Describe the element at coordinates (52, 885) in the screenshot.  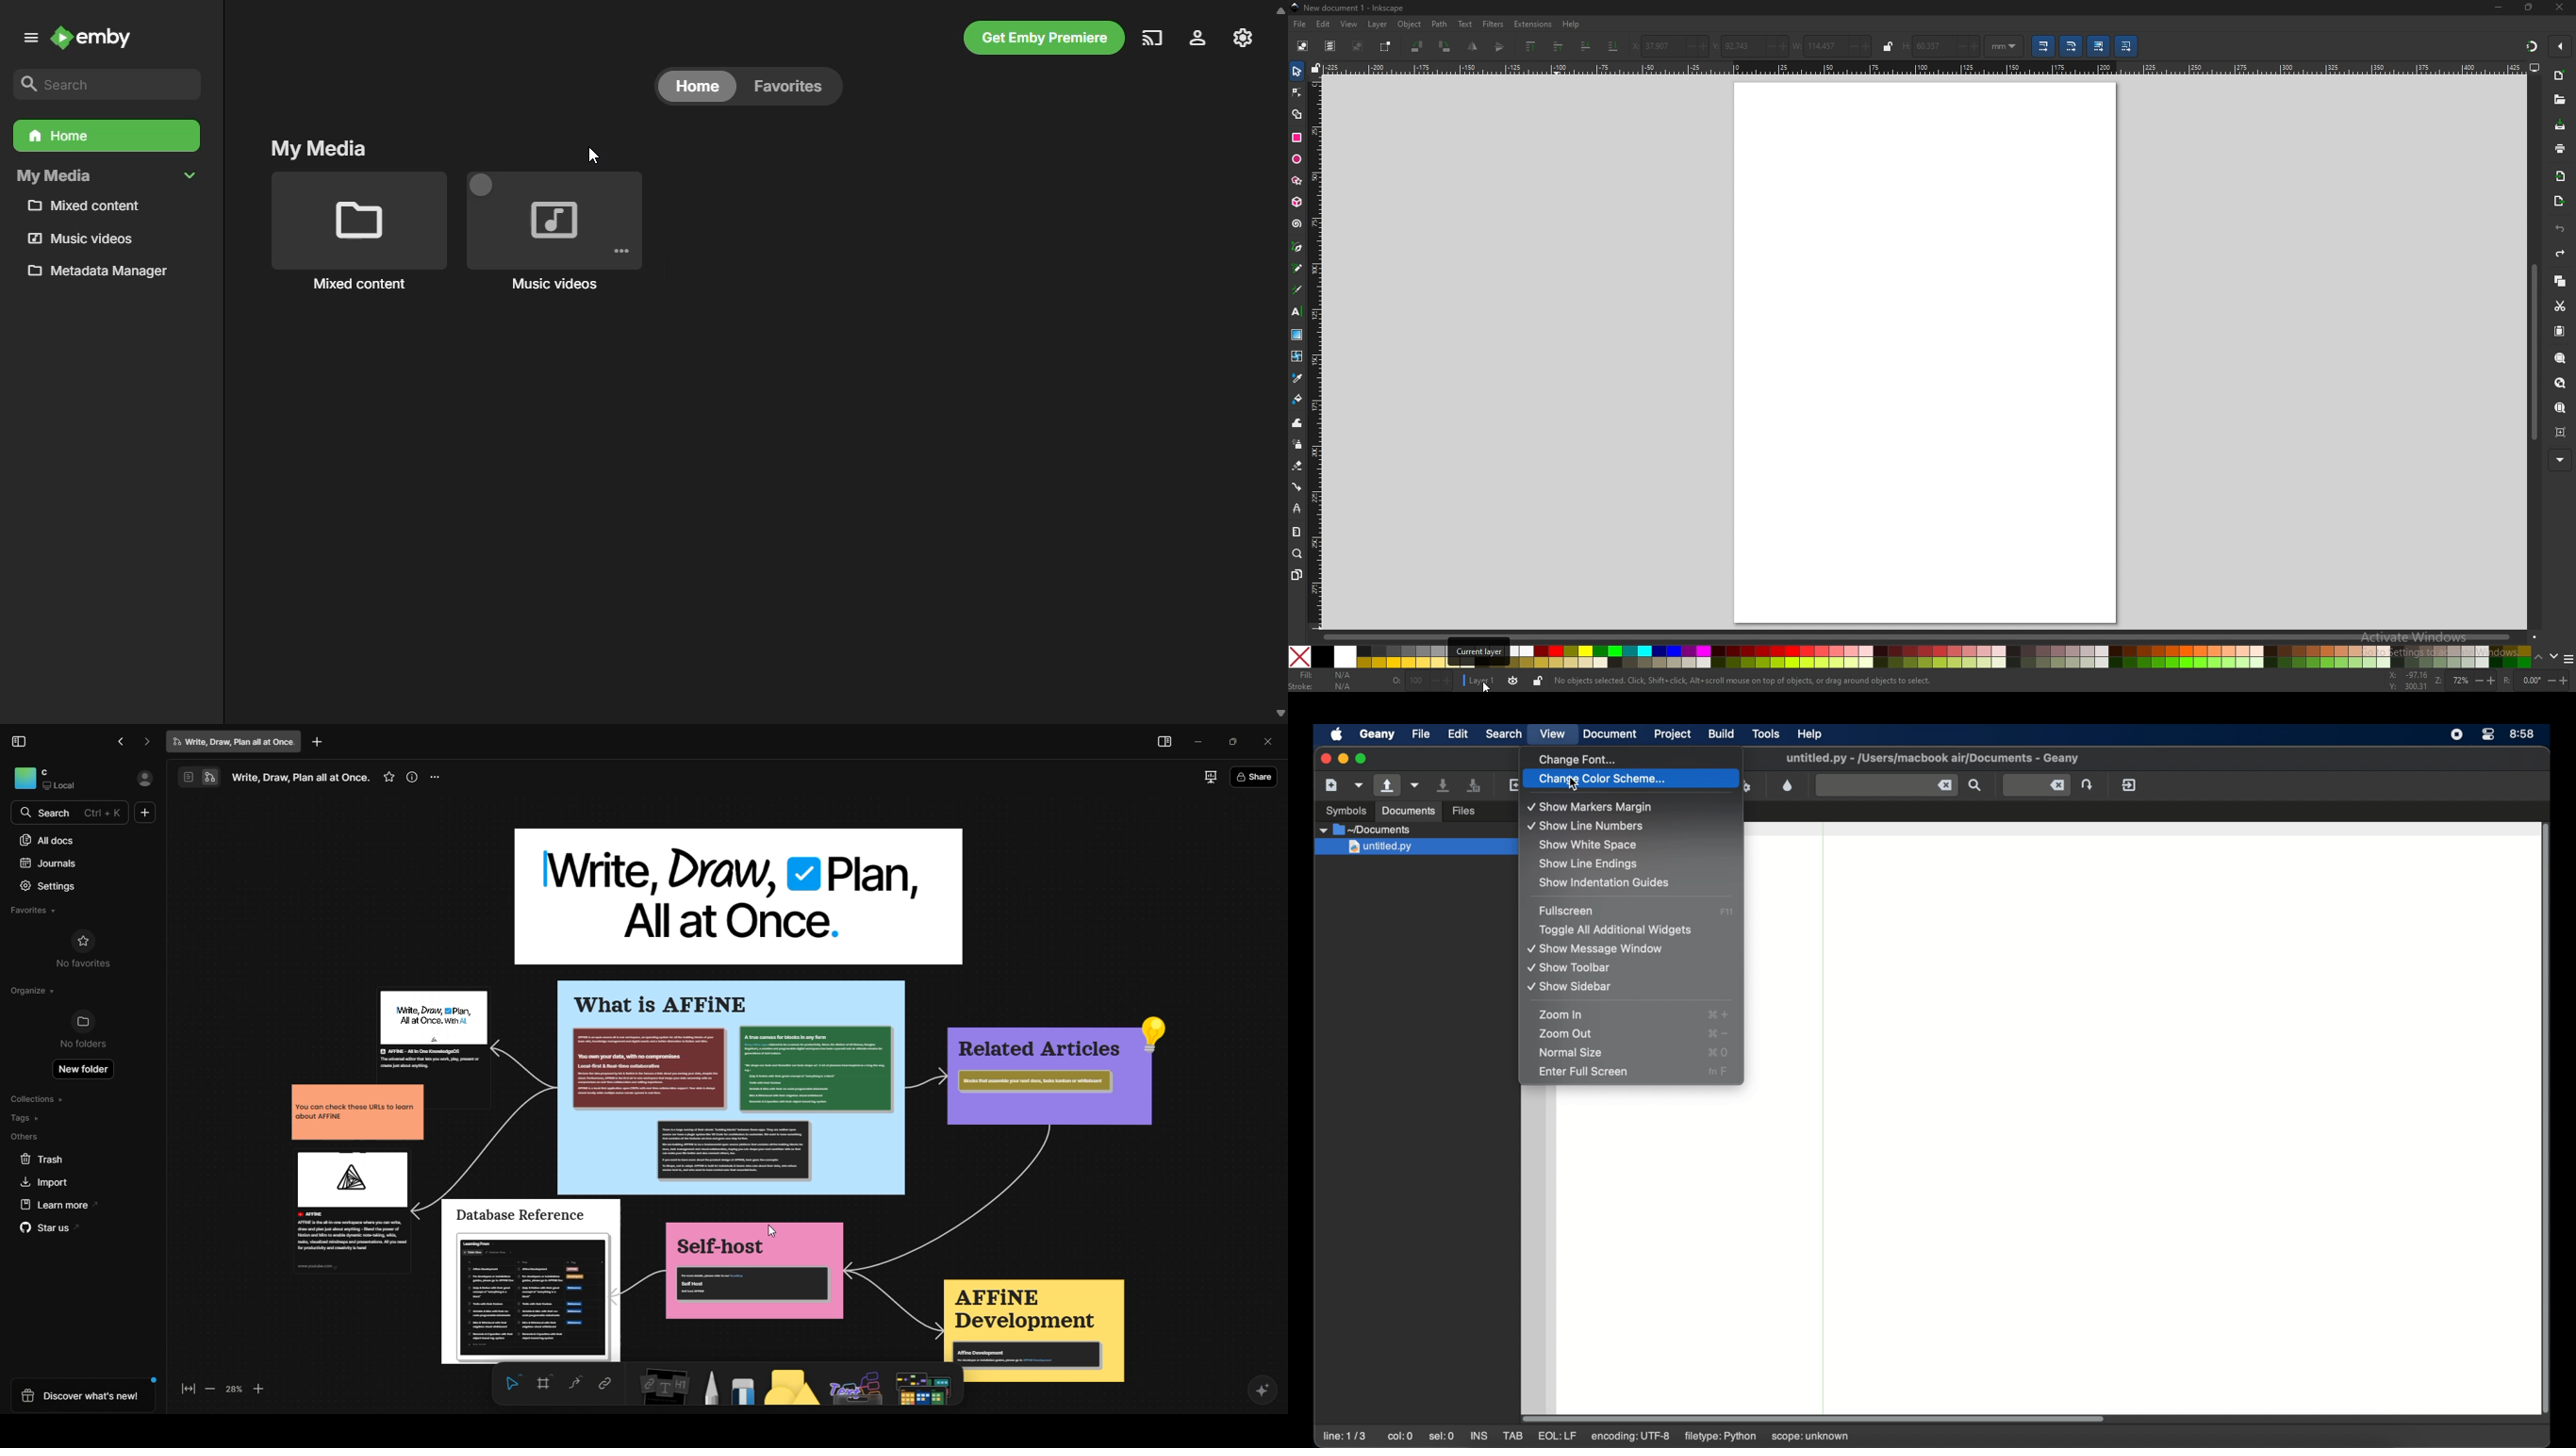
I see `settings` at that location.